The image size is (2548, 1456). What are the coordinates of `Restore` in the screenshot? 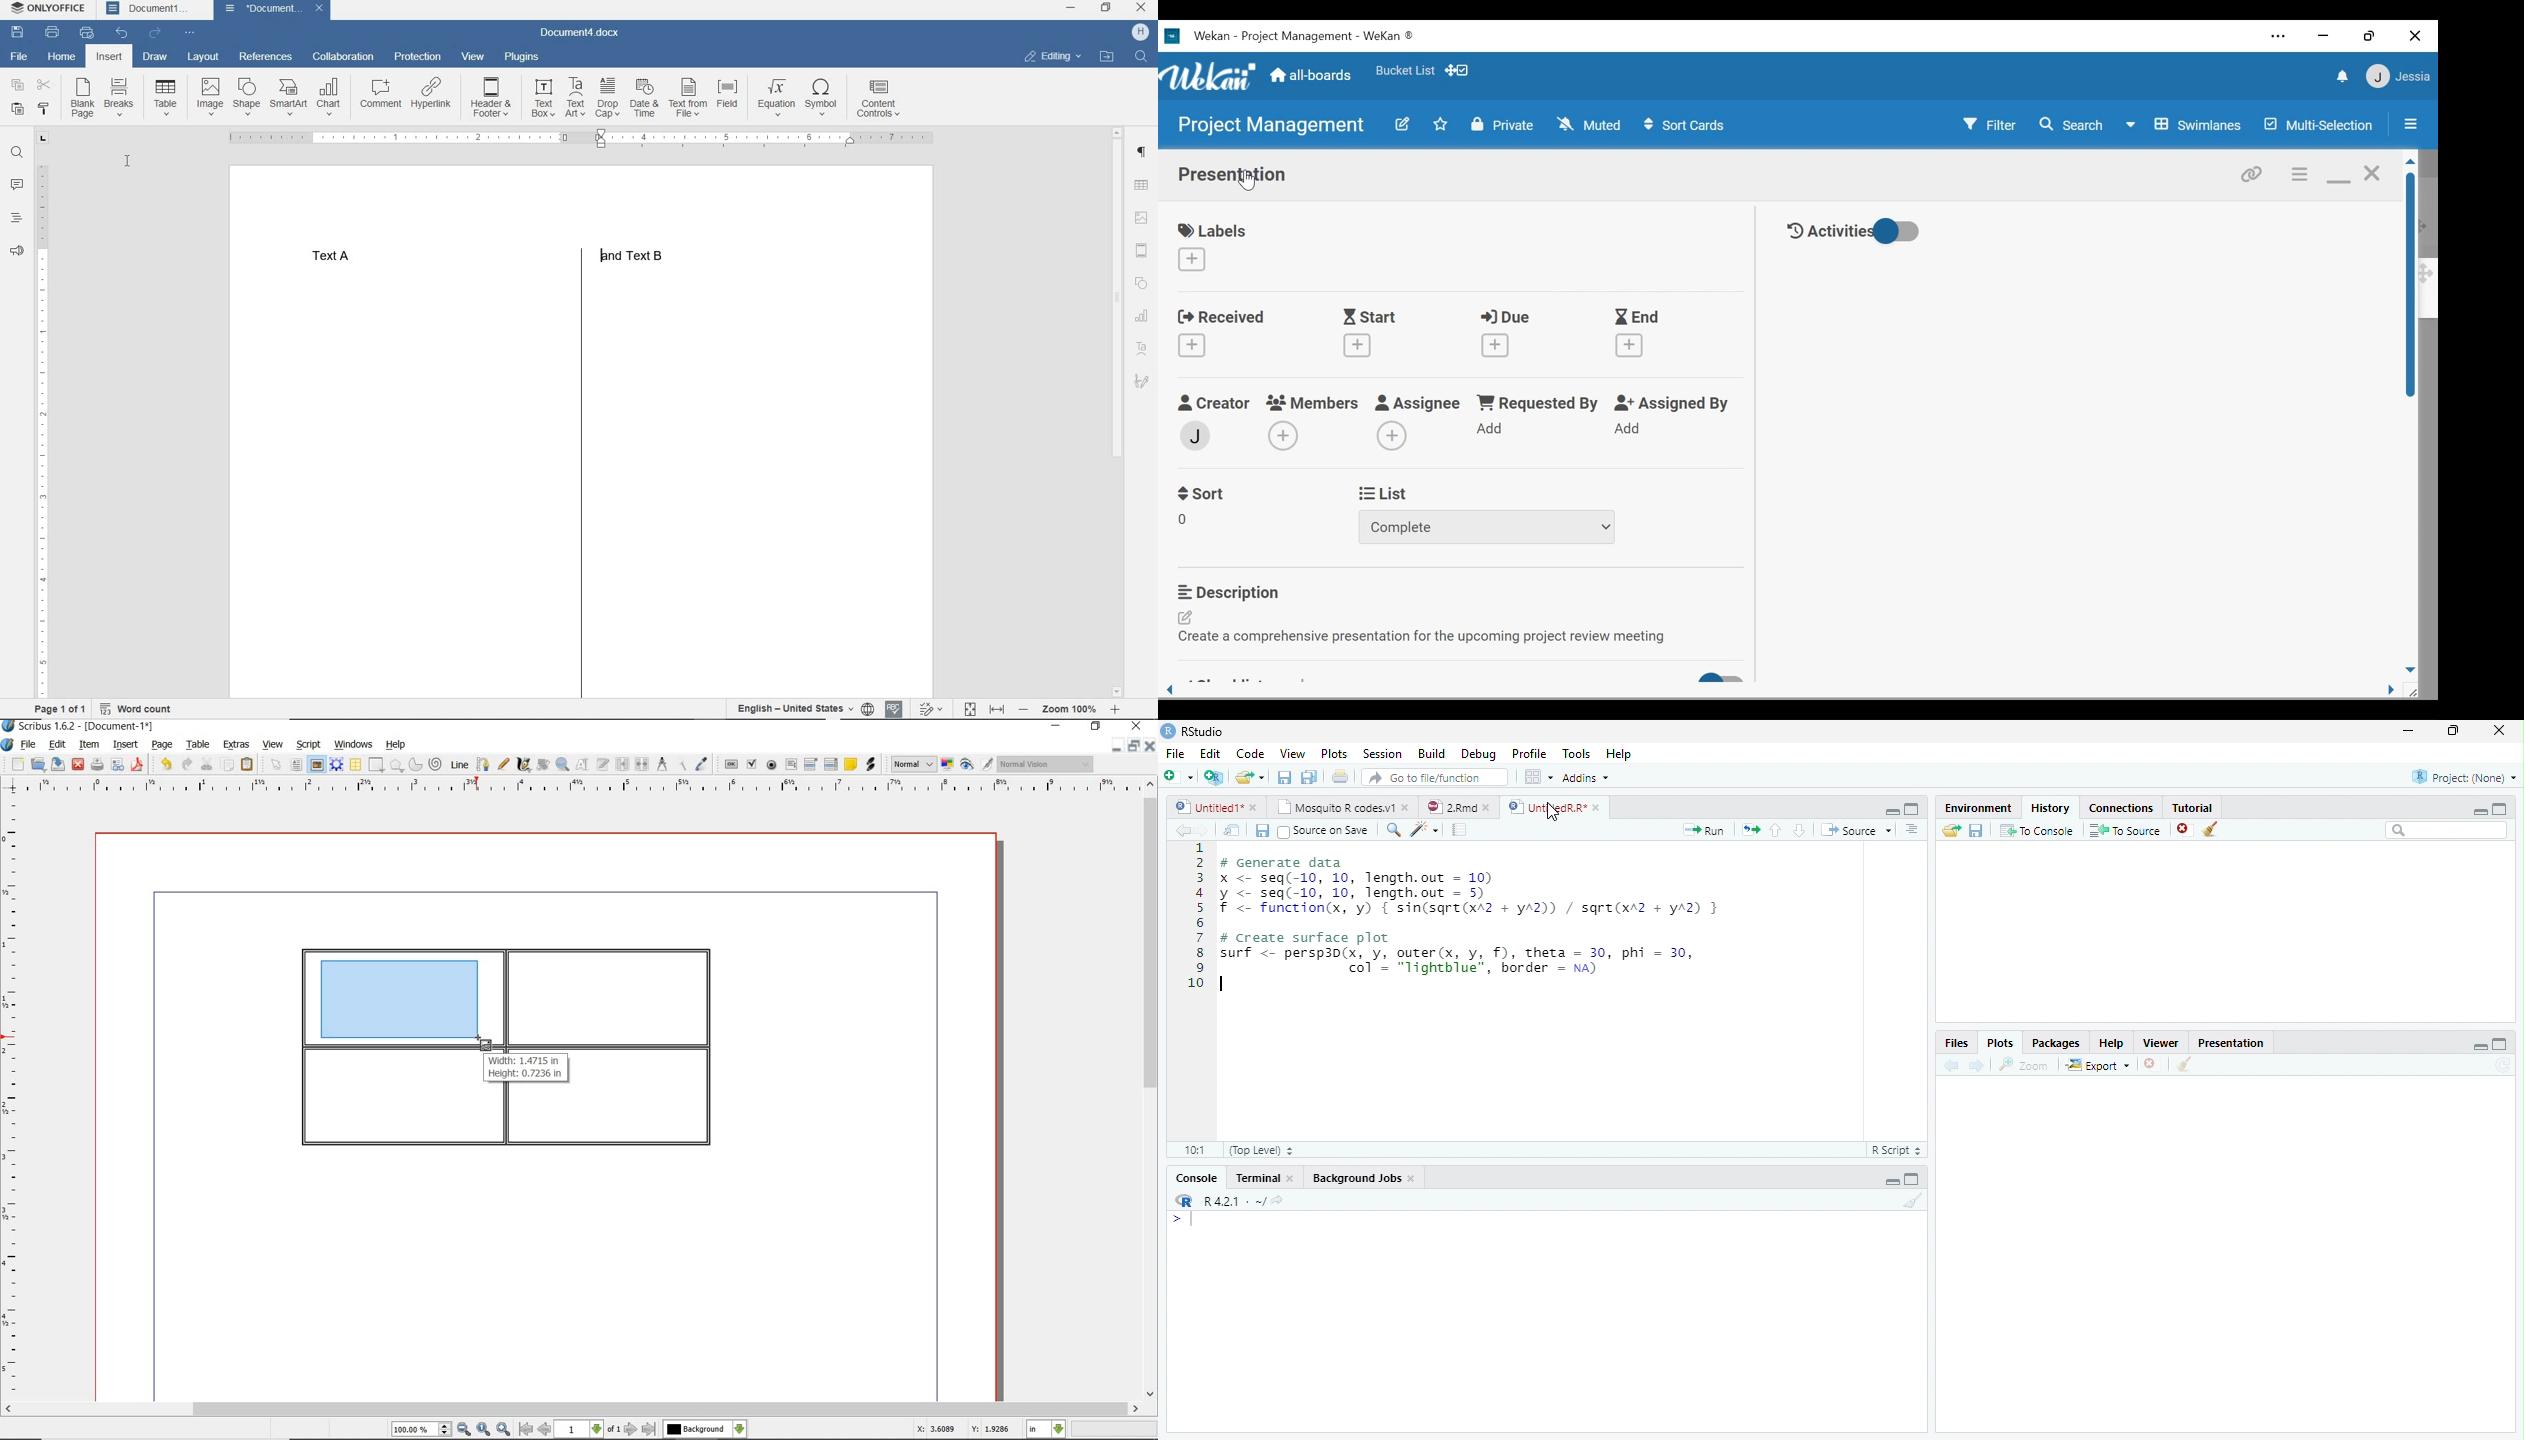 It's located at (2368, 37).